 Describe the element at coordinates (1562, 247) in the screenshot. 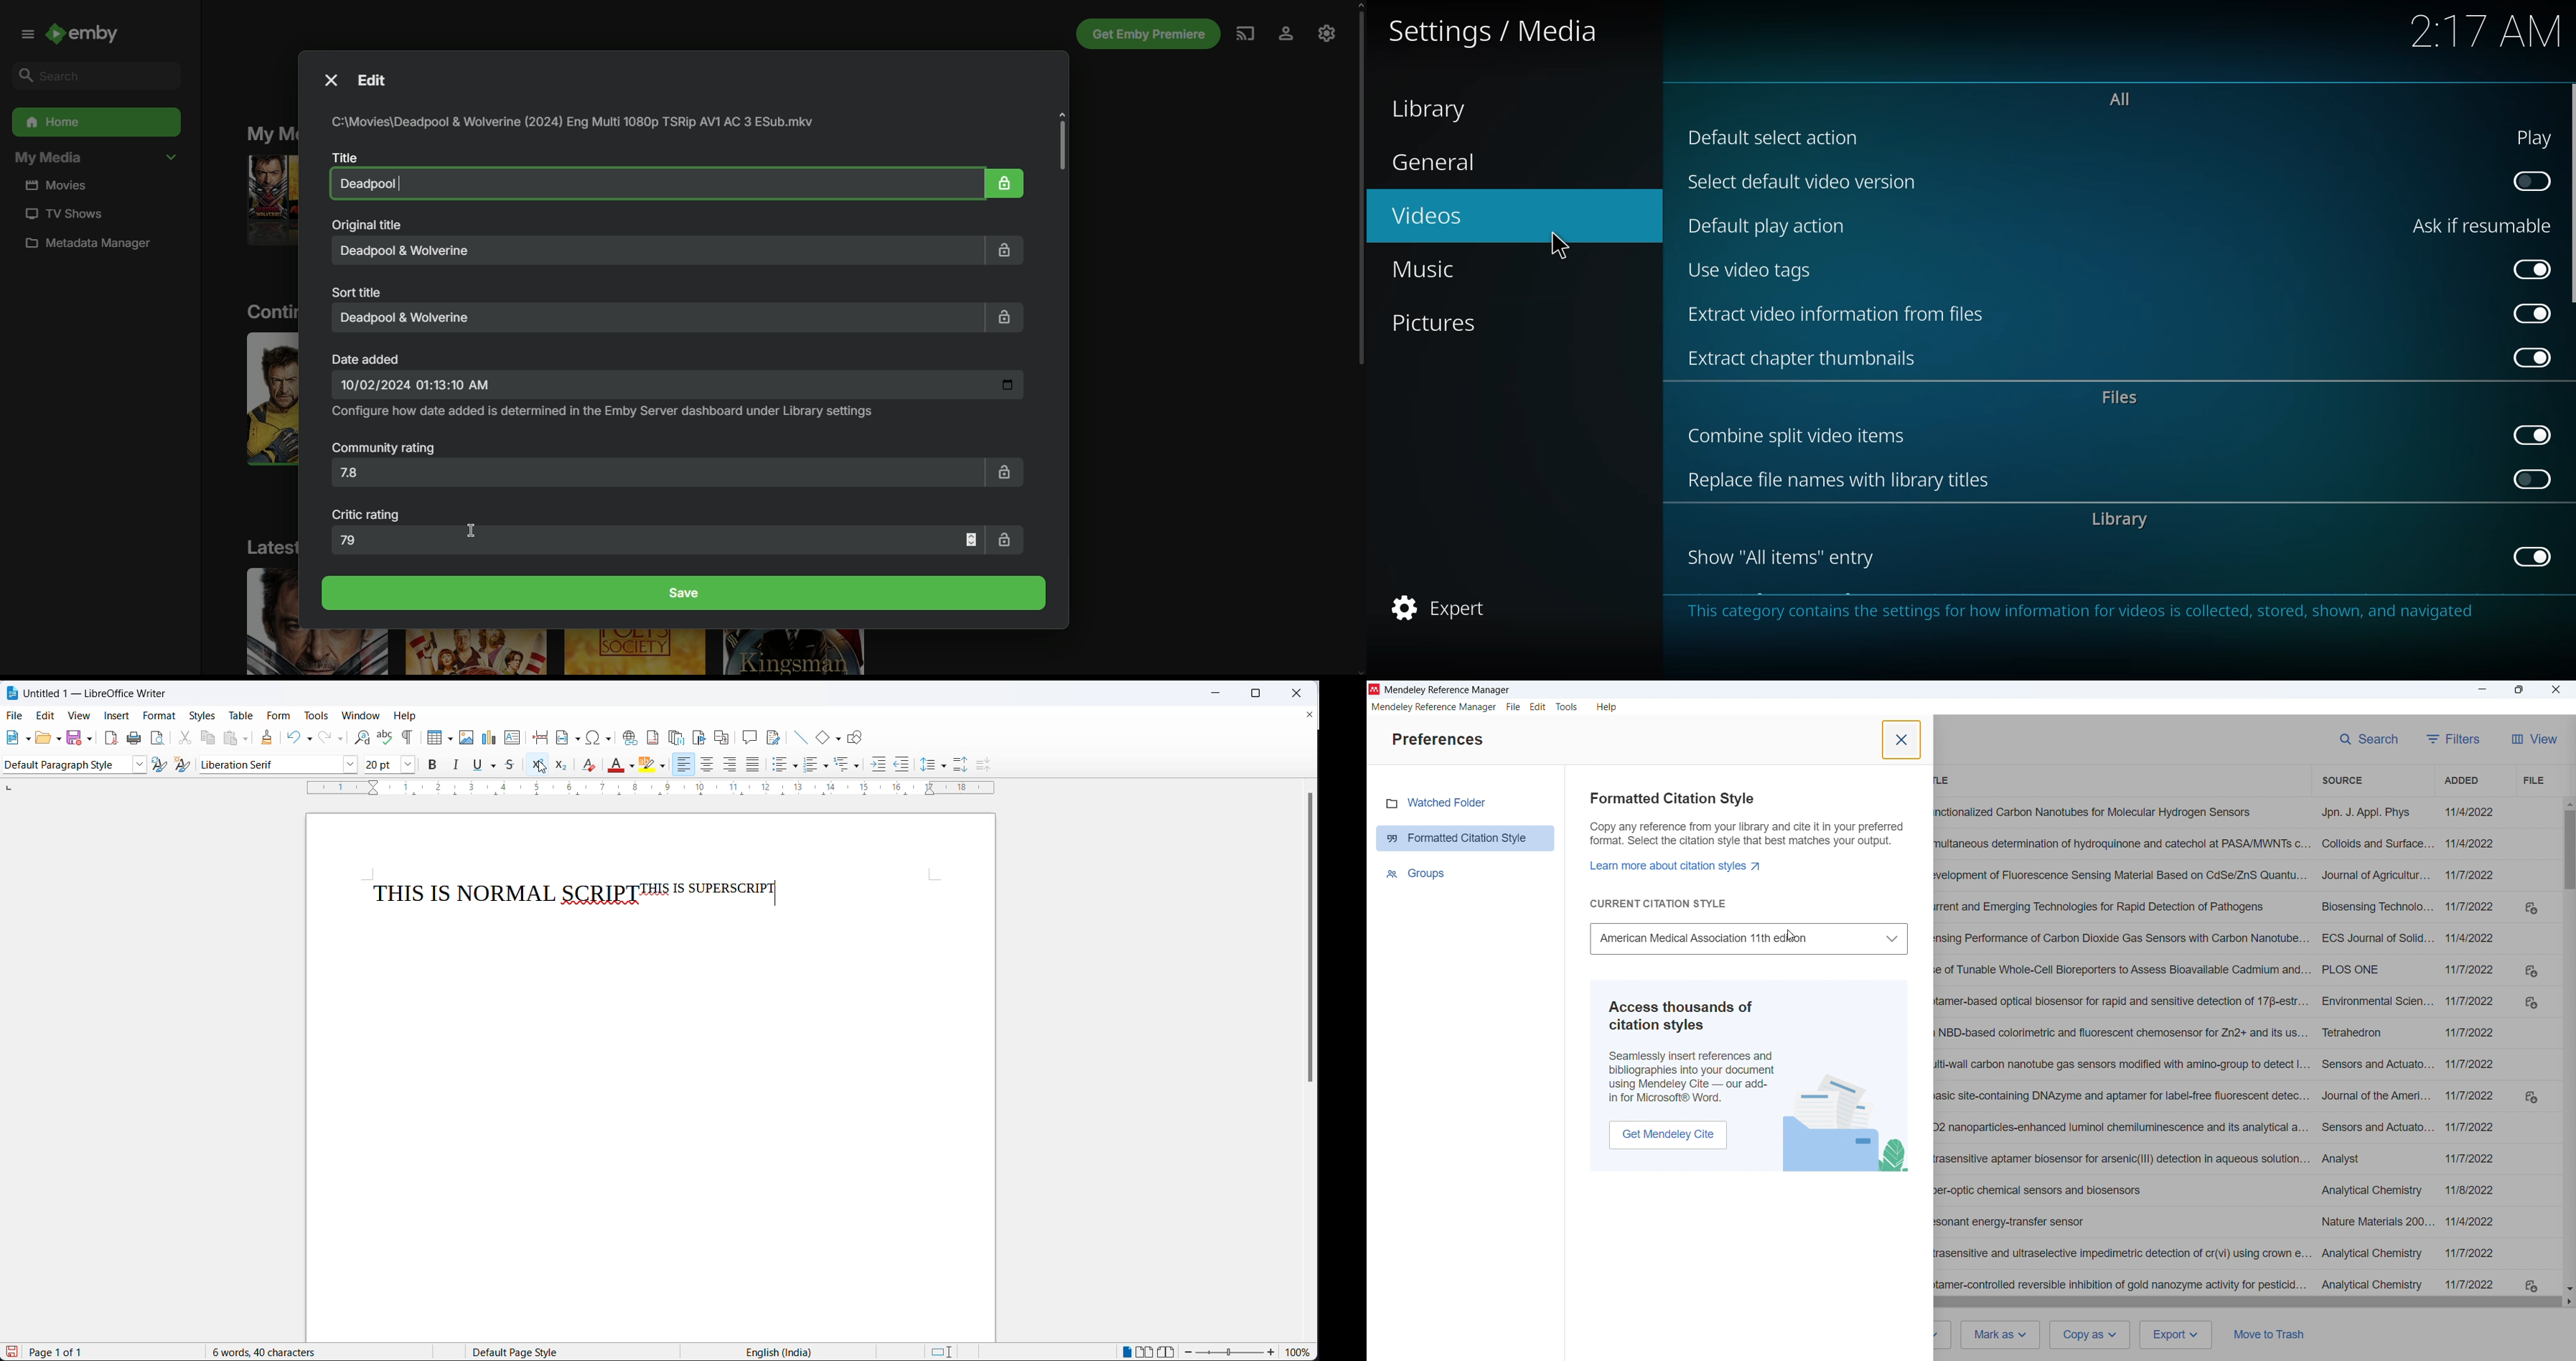

I see `cursor` at that location.